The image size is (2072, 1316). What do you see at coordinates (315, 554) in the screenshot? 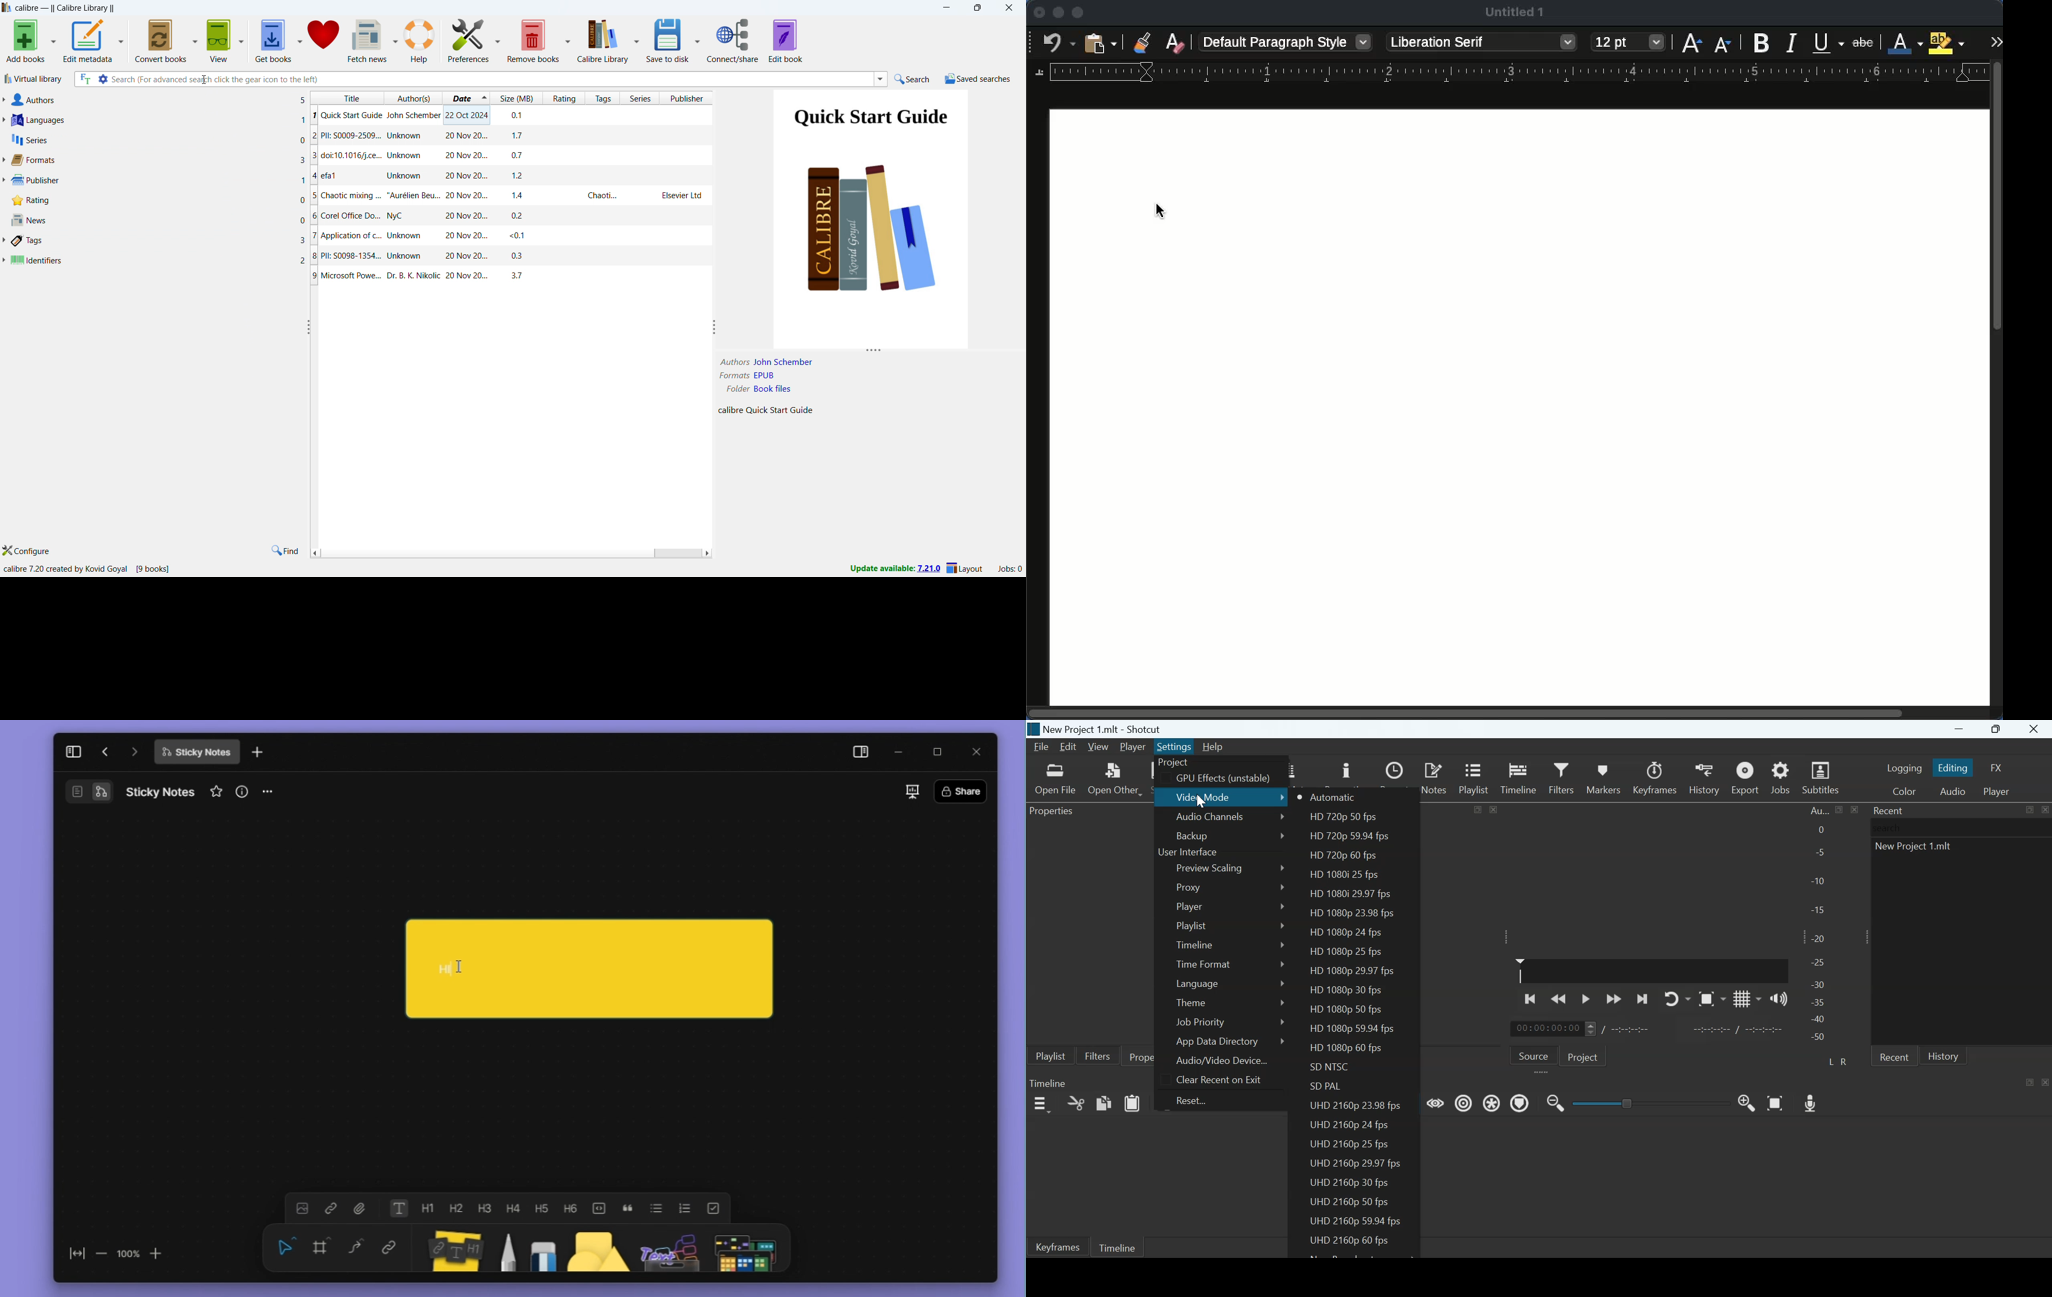
I see `scroll left` at bounding box center [315, 554].